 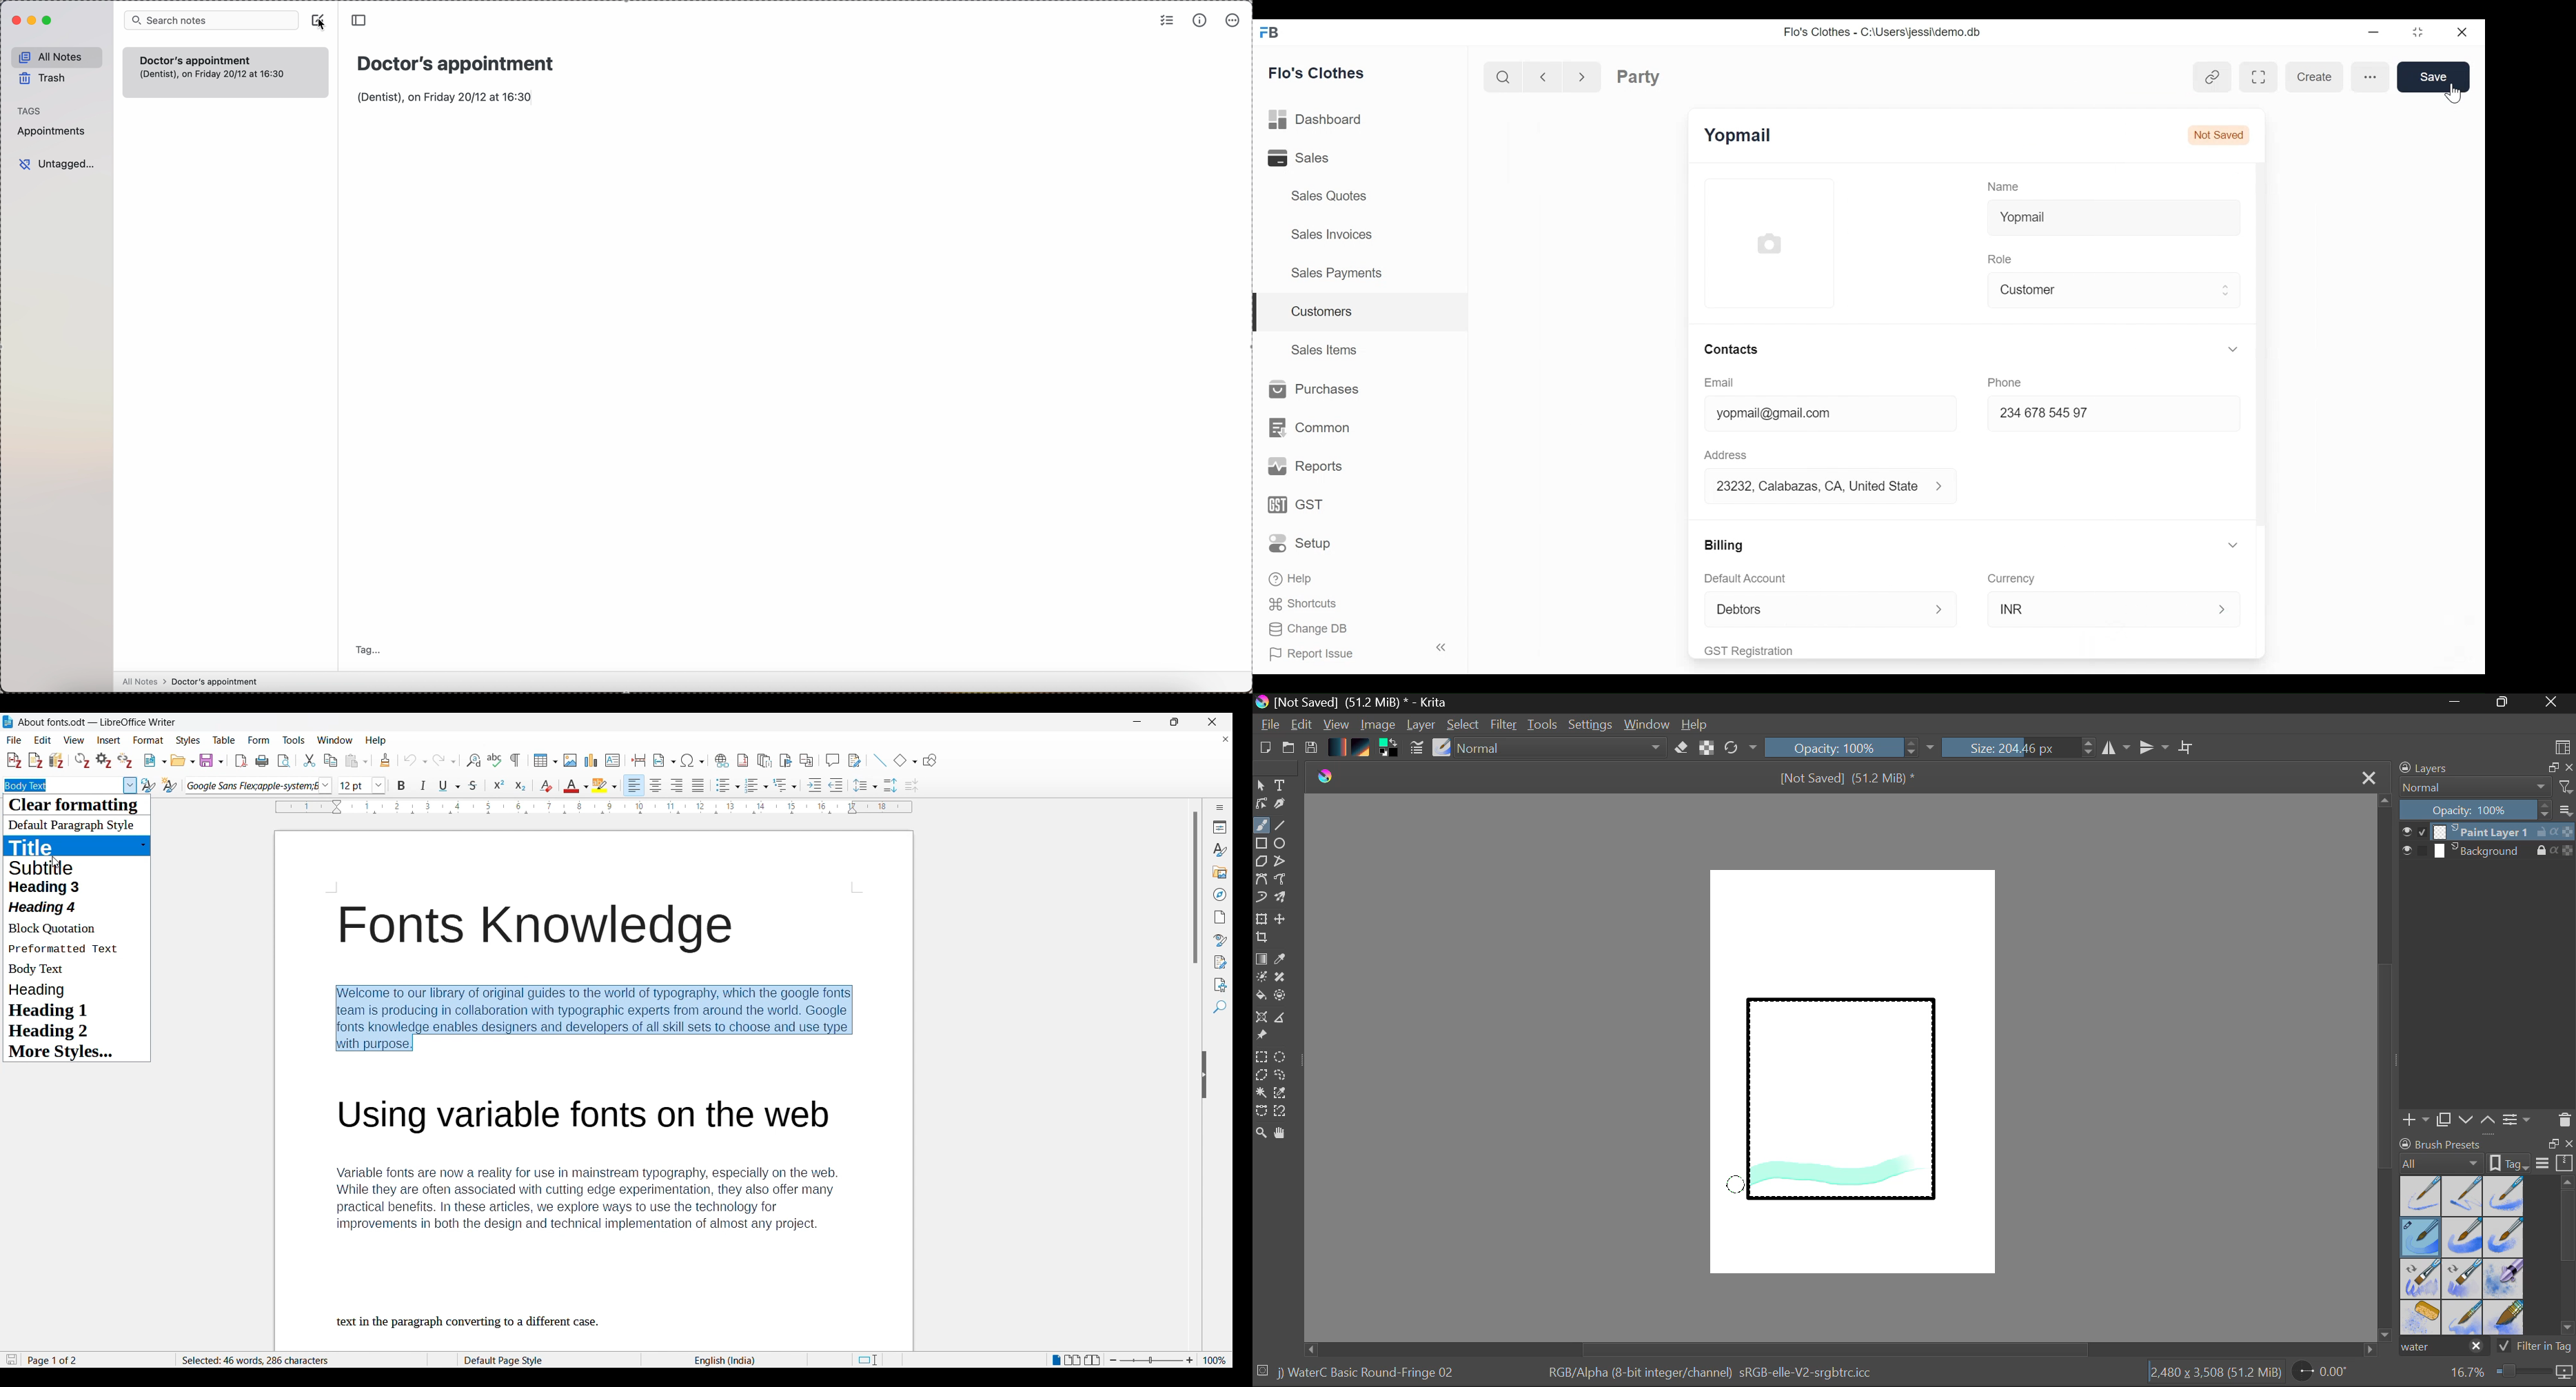 What do you see at coordinates (2454, 94) in the screenshot?
I see `Cursor` at bounding box center [2454, 94].